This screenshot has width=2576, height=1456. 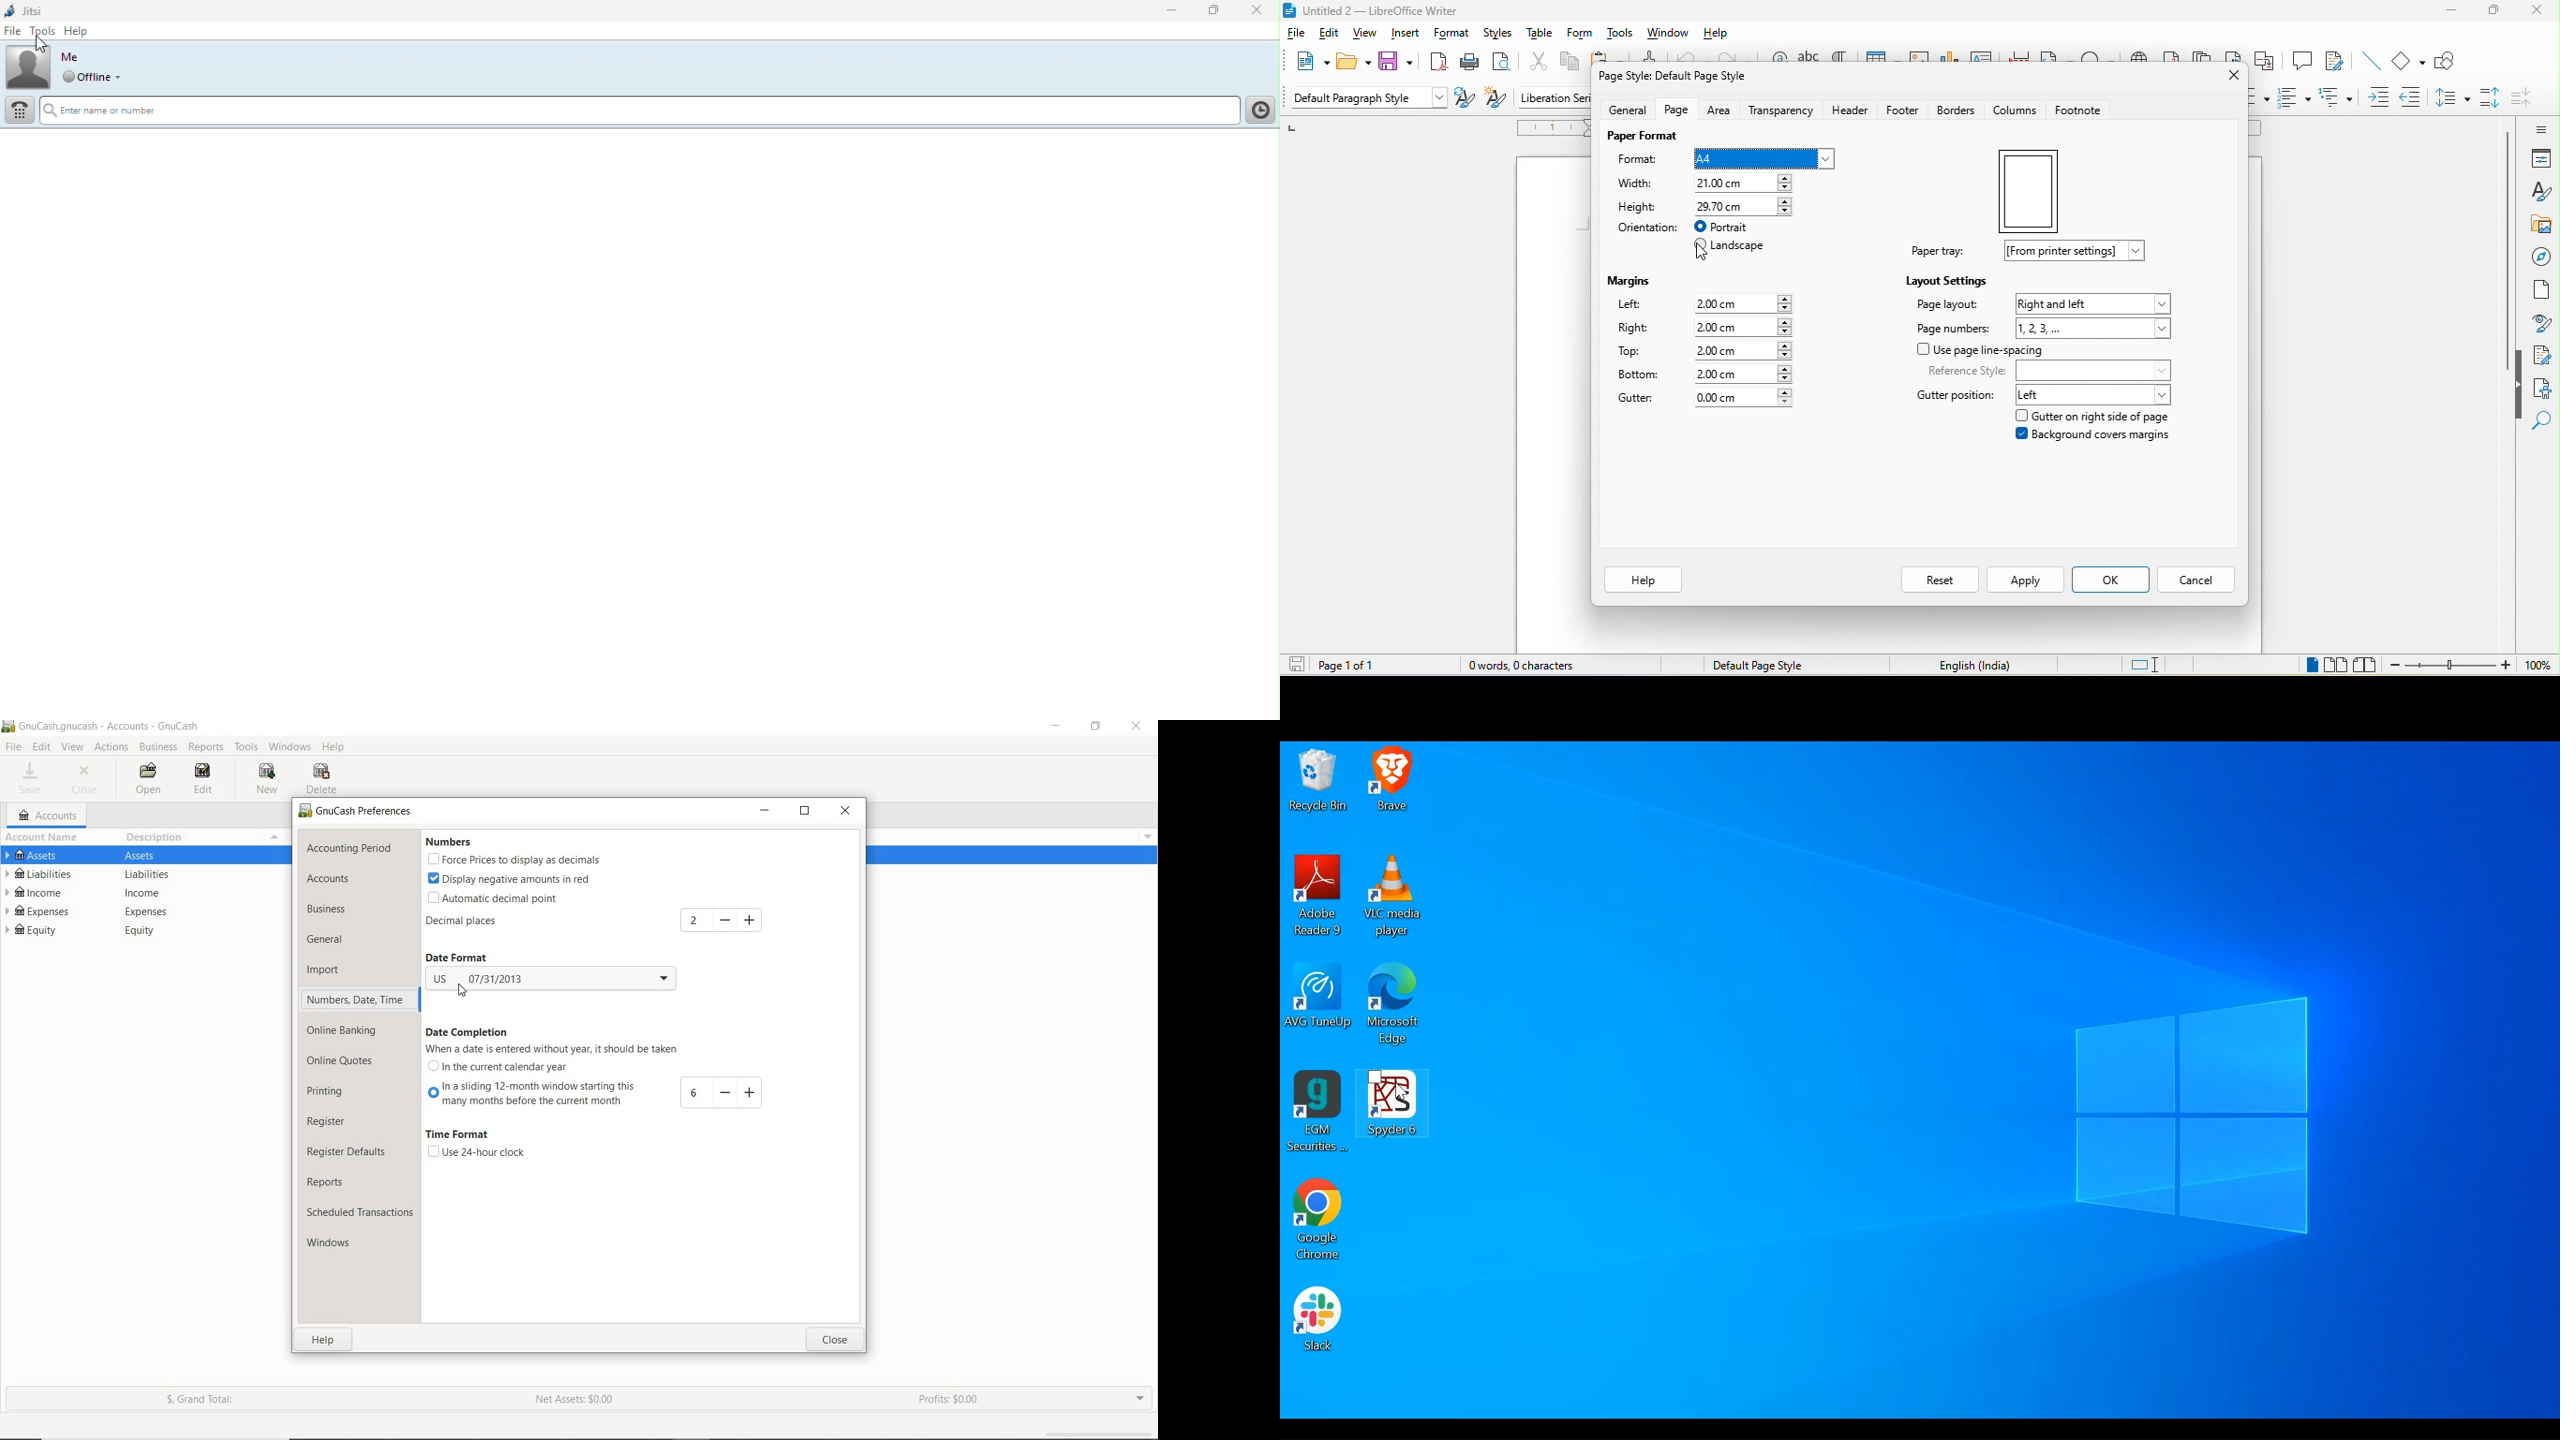 What do you see at coordinates (1501, 35) in the screenshot?
I see `styles` at bounding box center [1501, 35].